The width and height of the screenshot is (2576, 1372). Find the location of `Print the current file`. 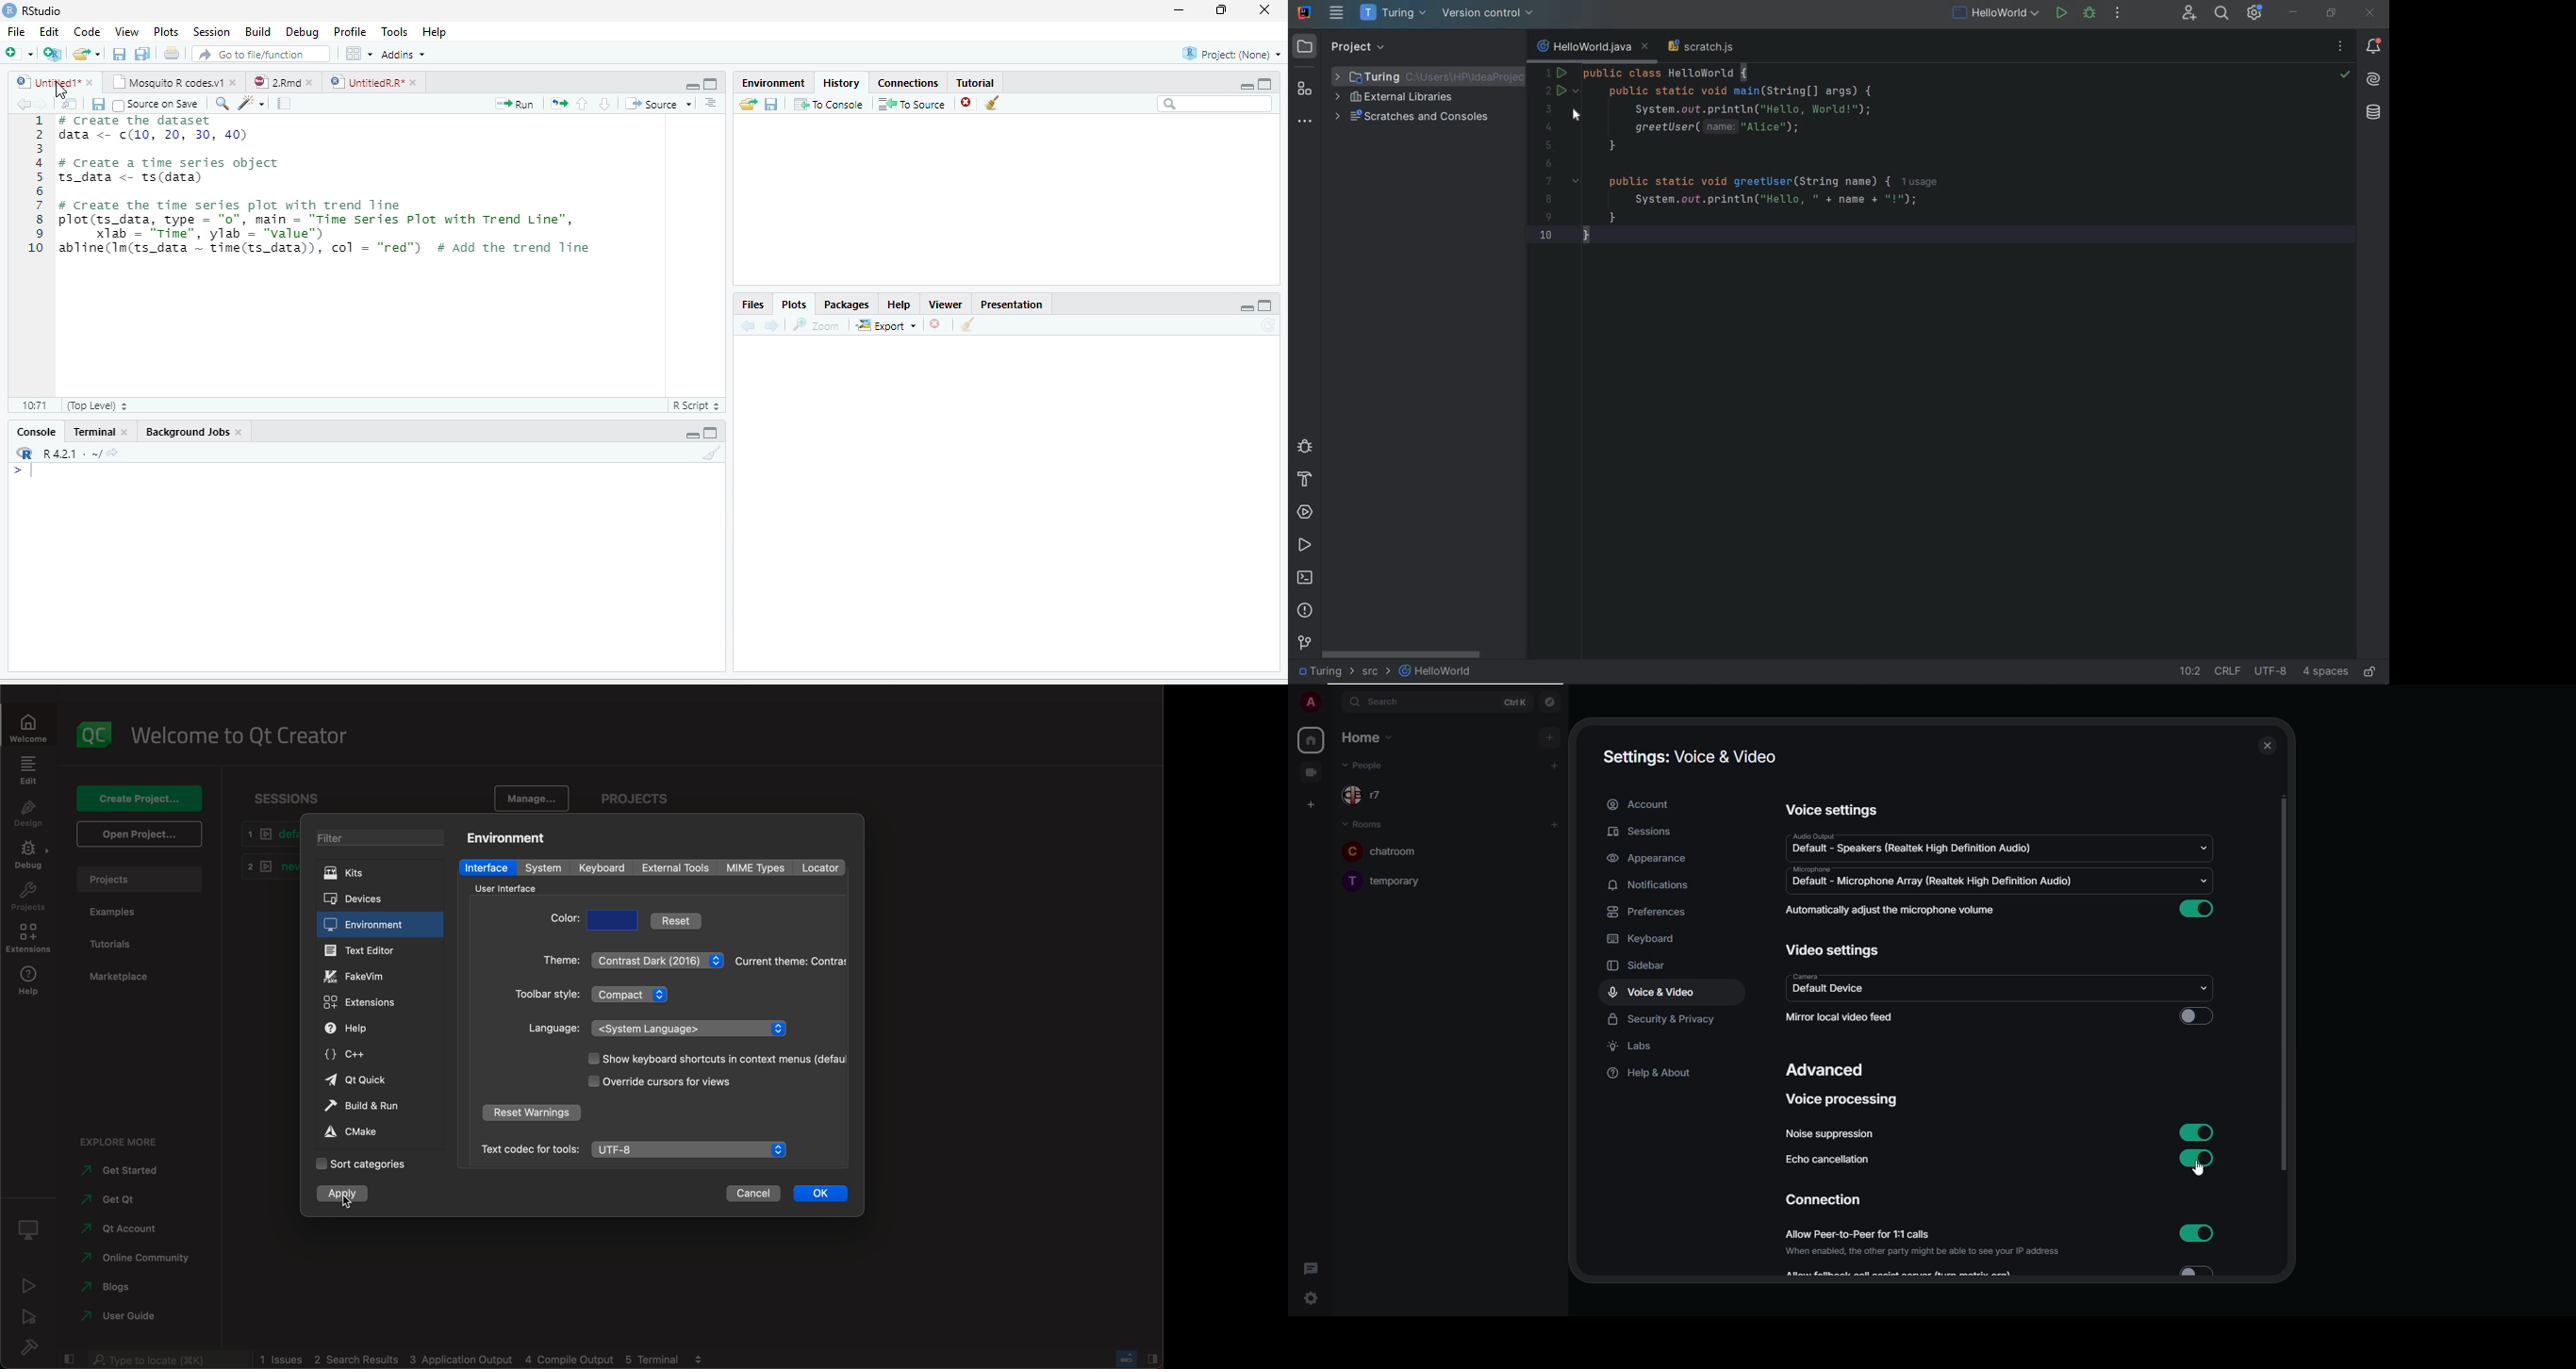

Print the current file is located at coordinates (171, 53).